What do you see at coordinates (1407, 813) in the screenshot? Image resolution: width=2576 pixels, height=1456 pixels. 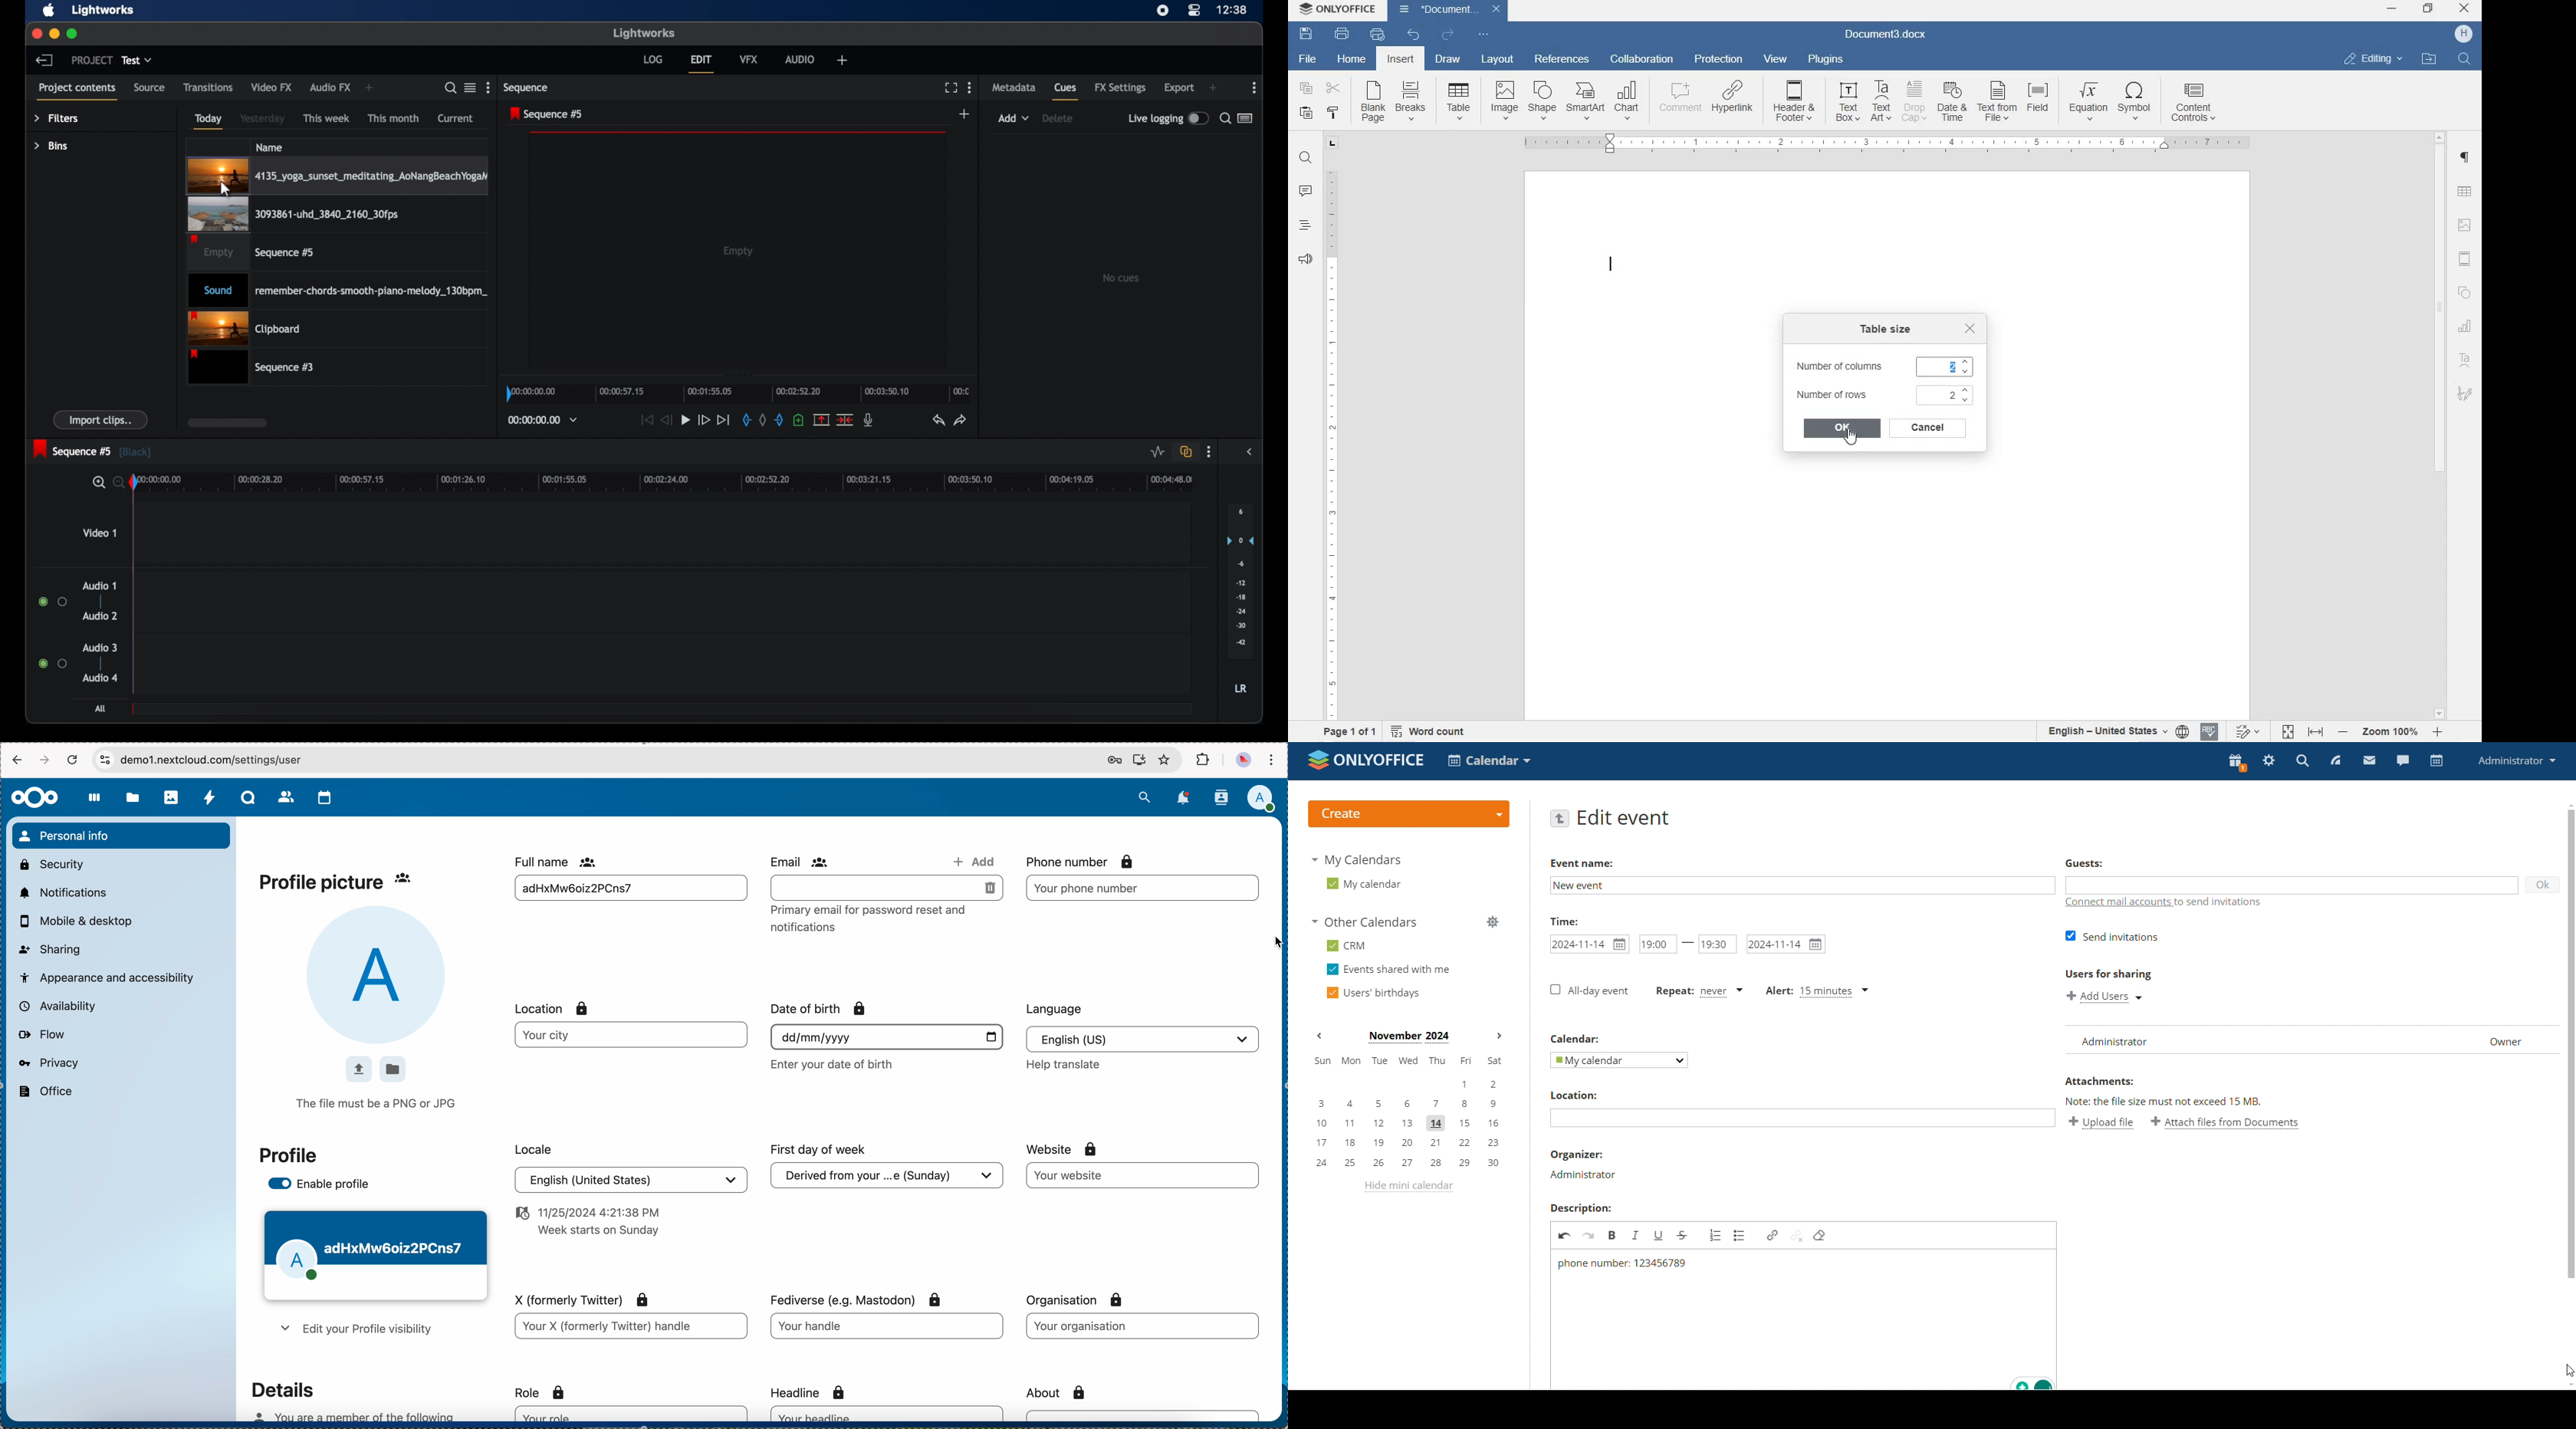 I see `logo` at bounding box center [1407, 813].